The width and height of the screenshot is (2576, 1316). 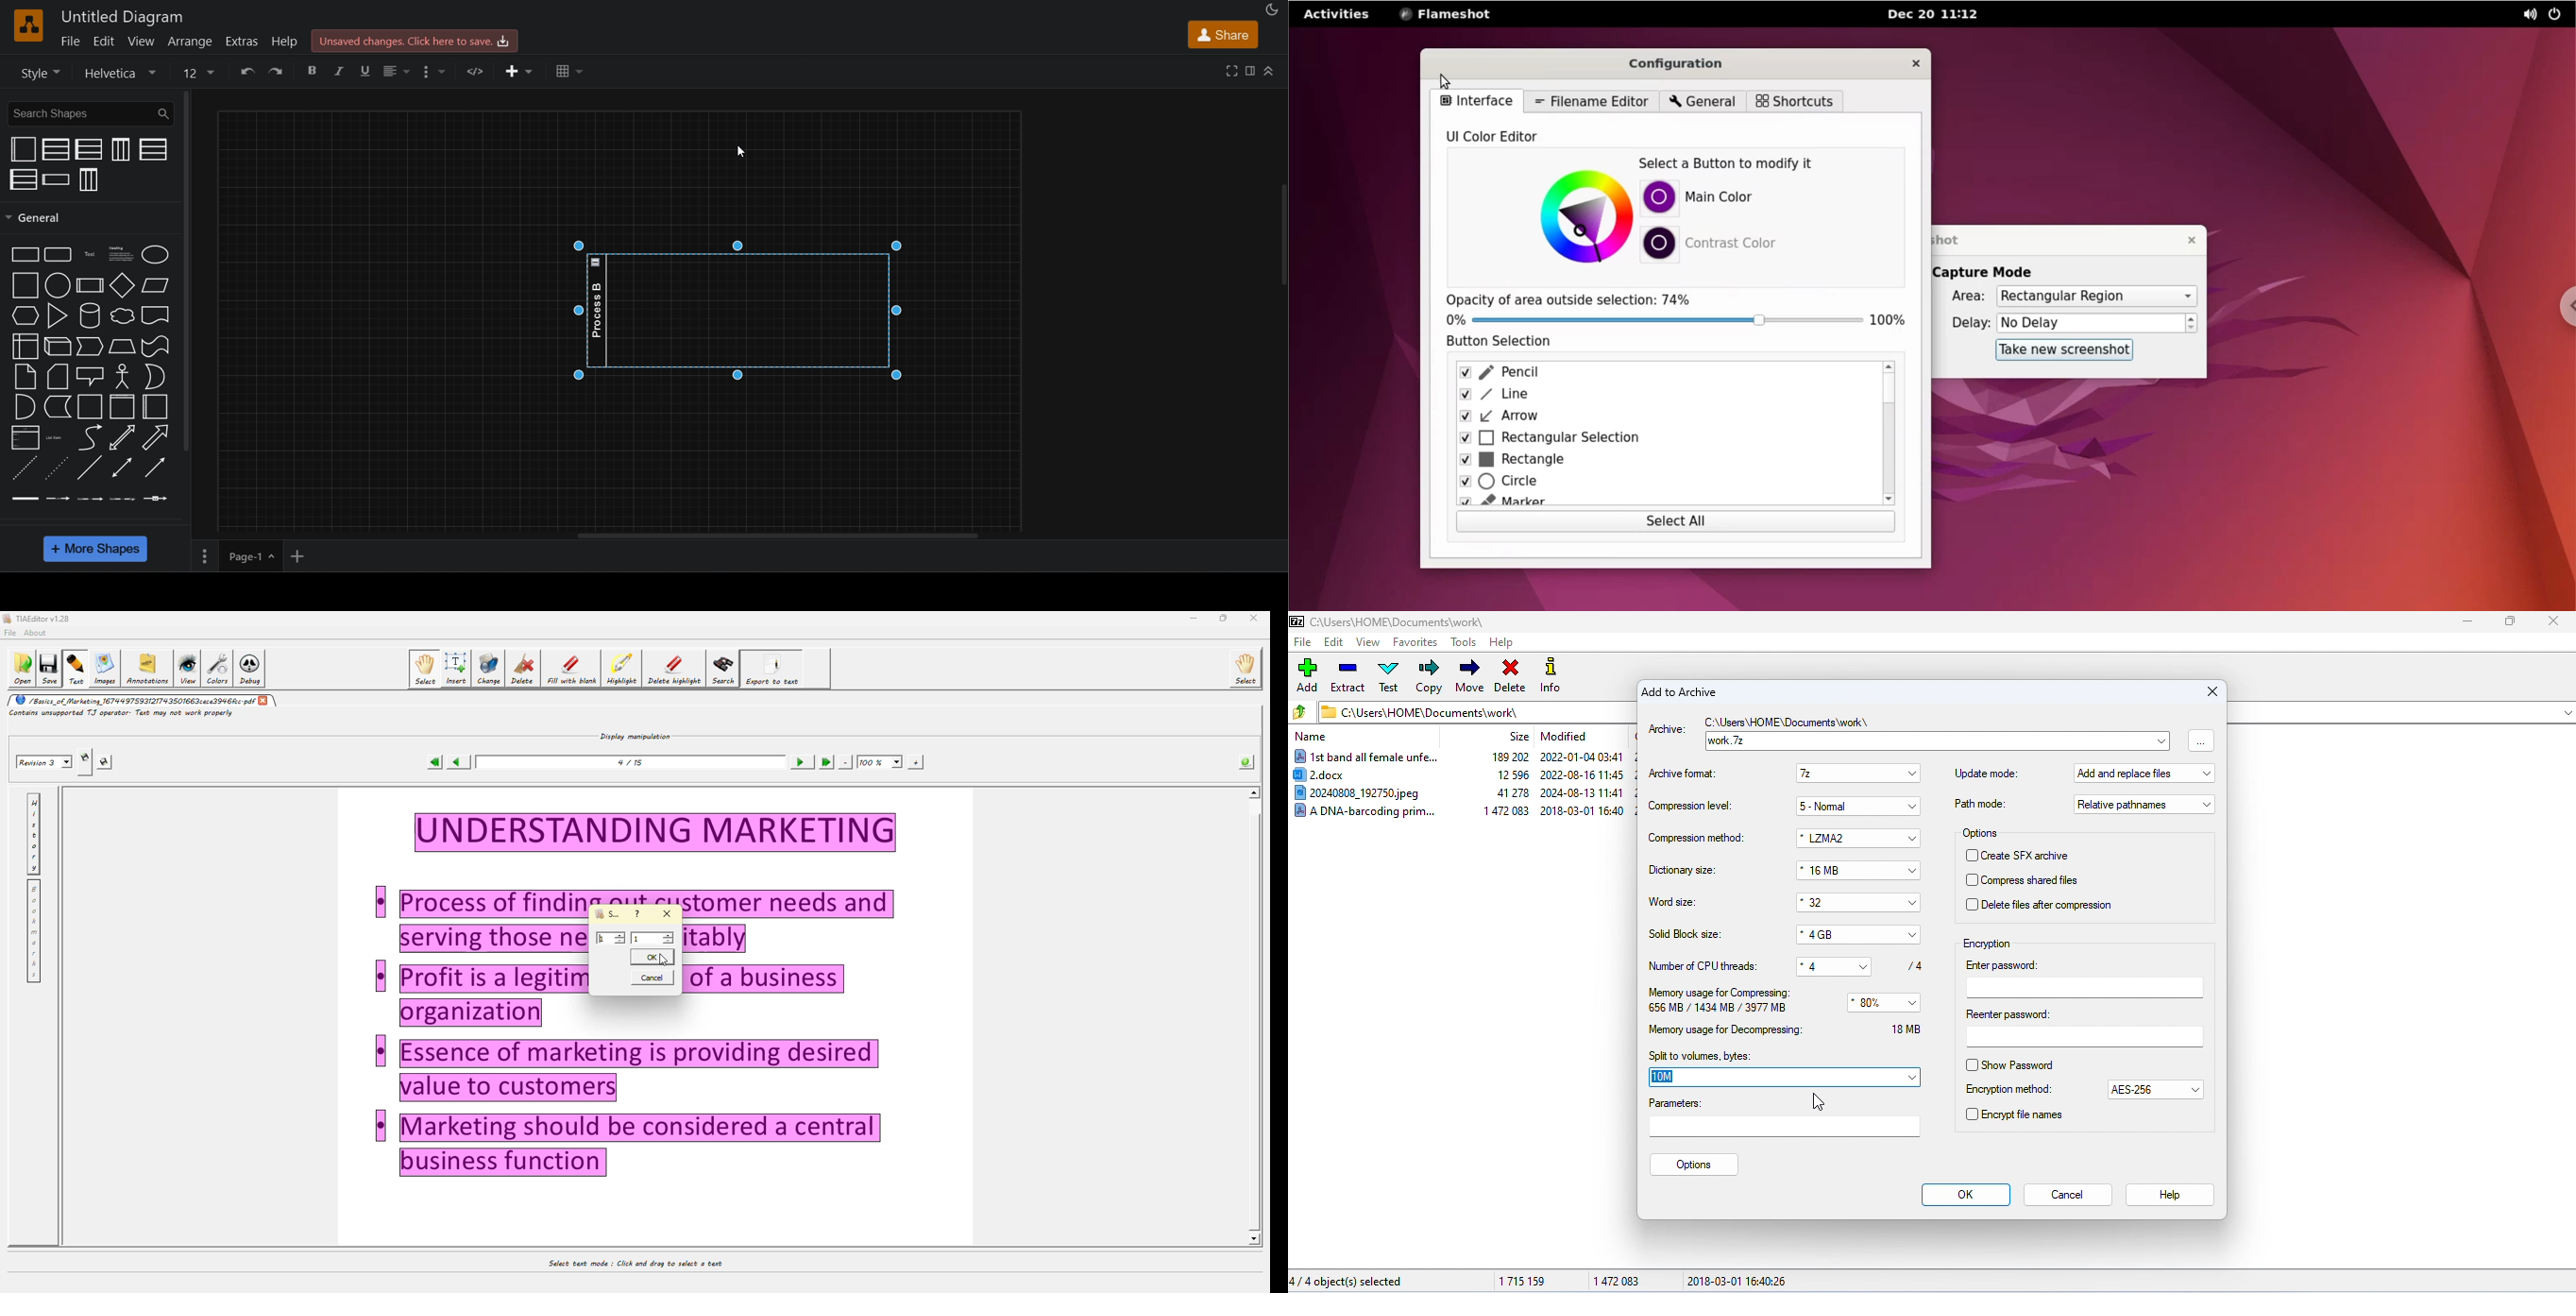 I want to click on last page, so click(x=826, y=761).